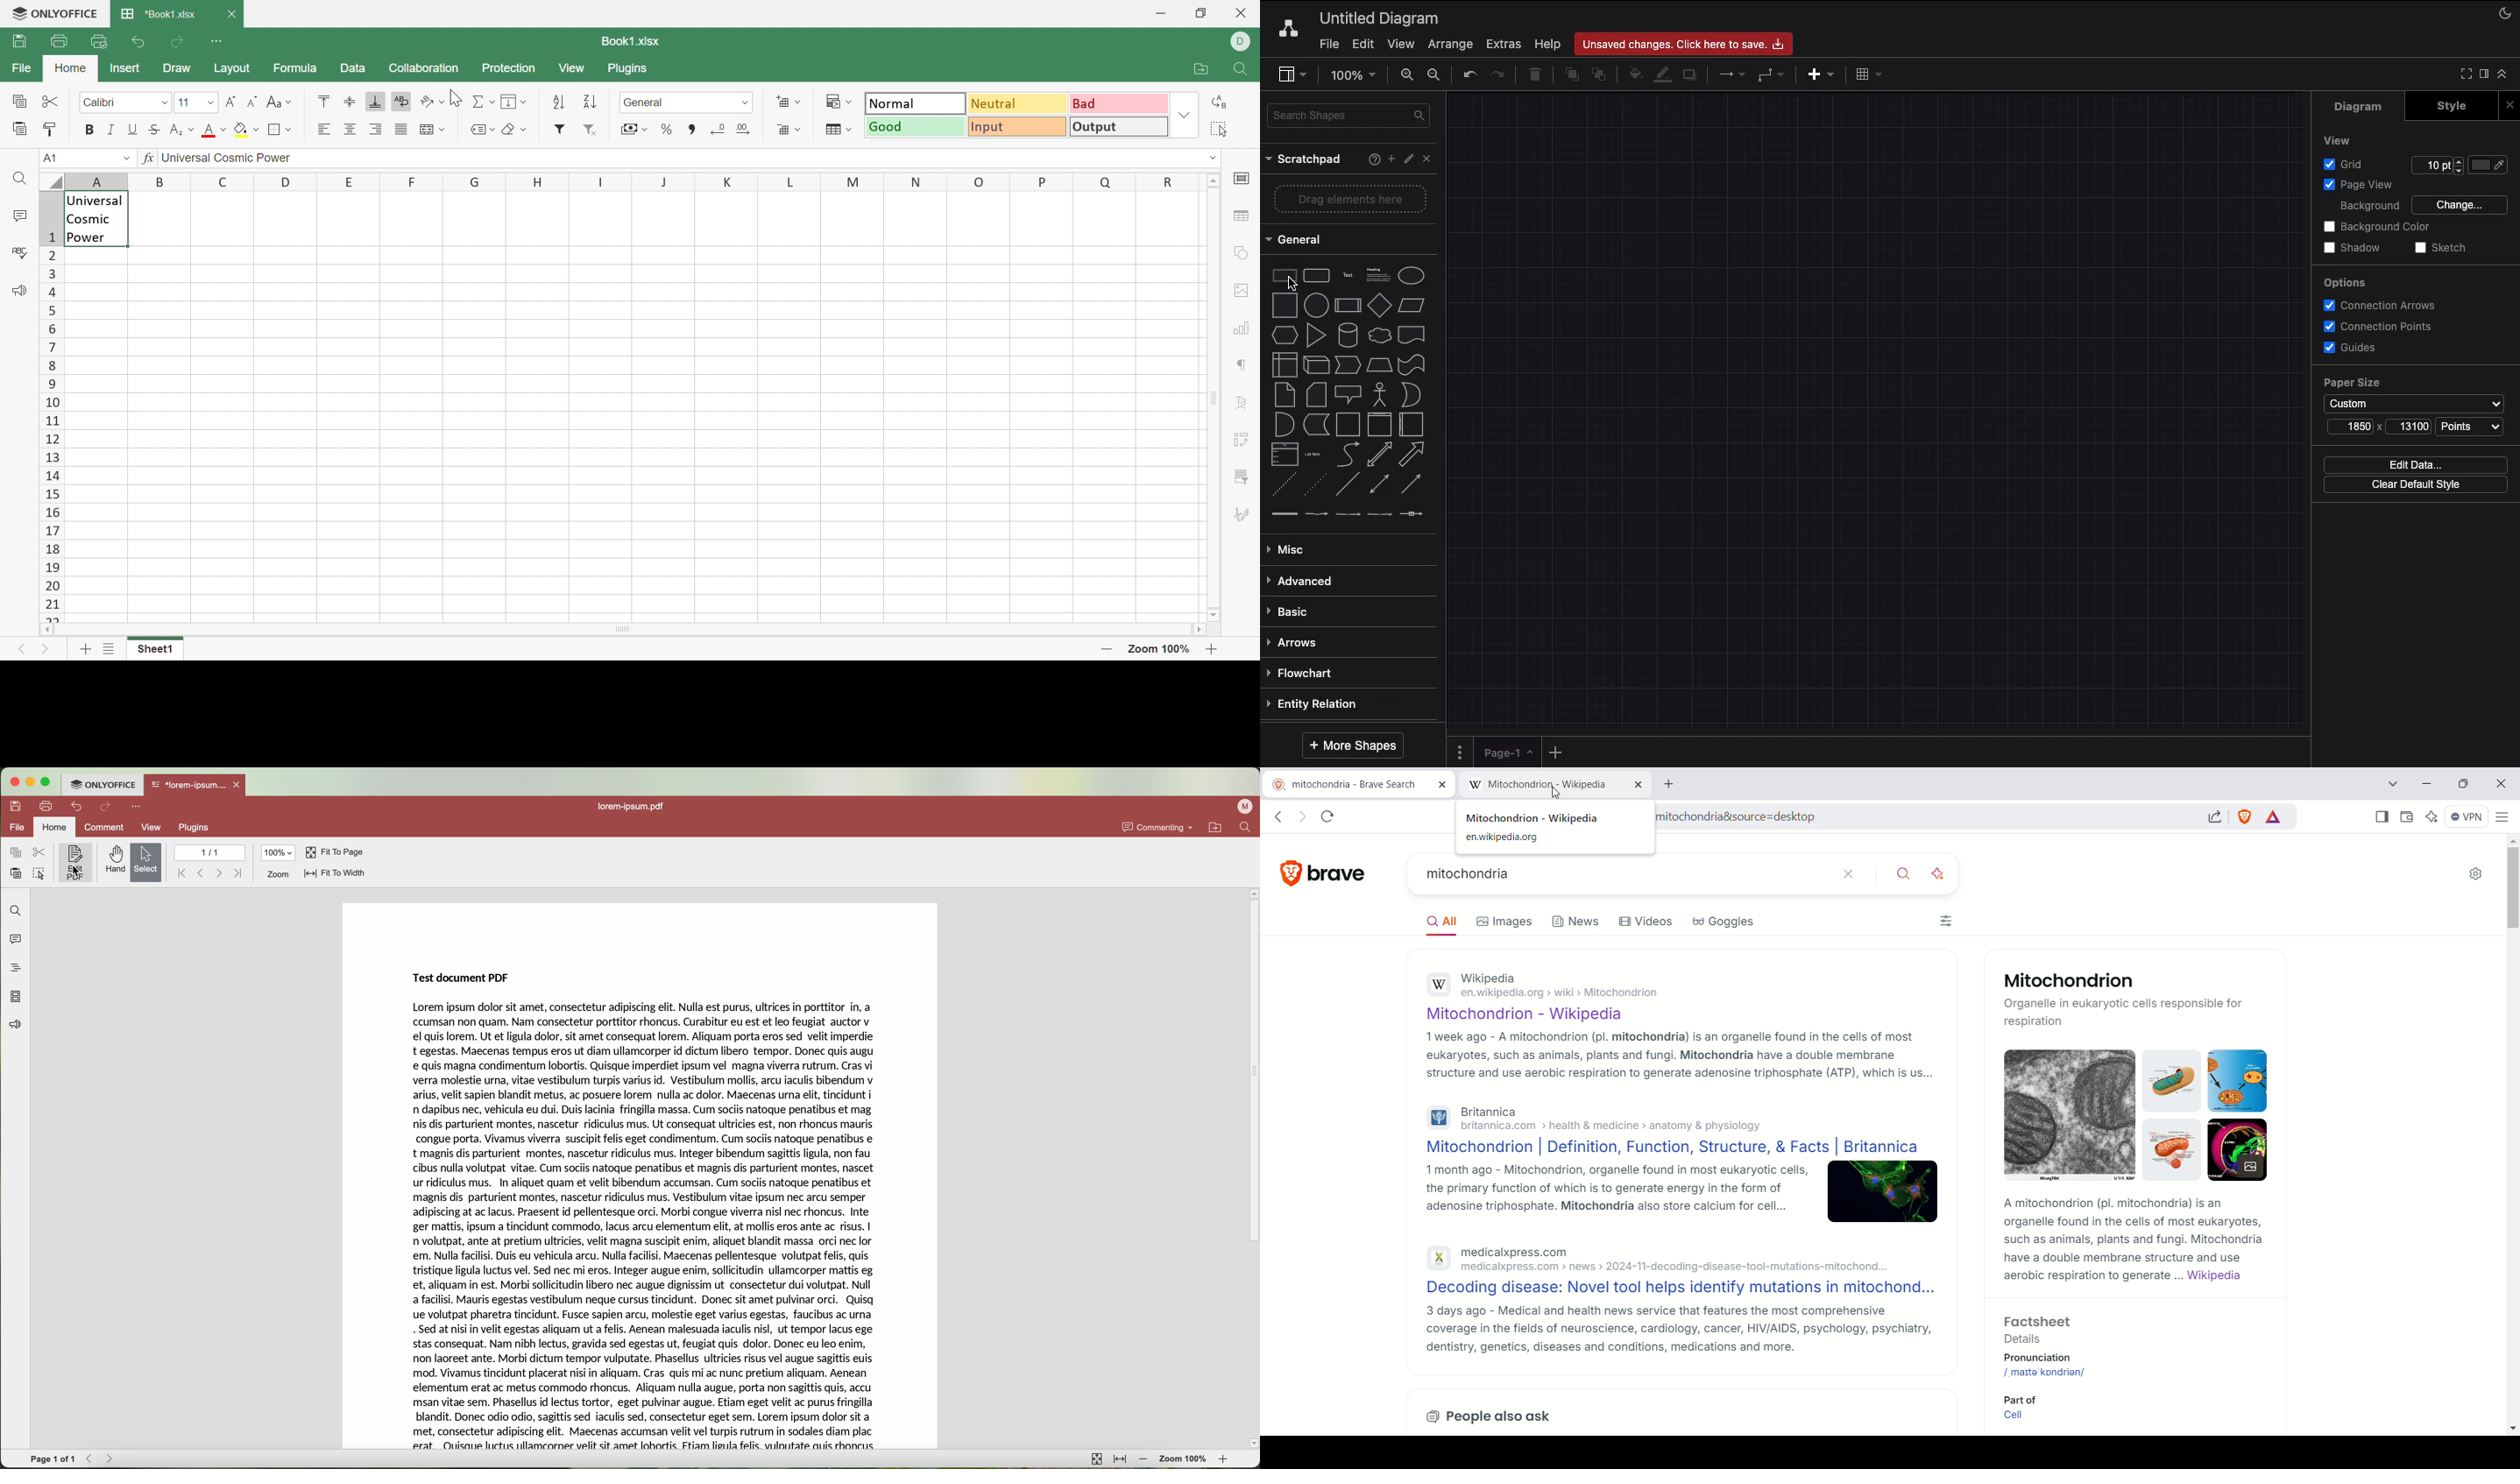 This screenshot has width=2520, height=1484. I want to click on Insert, so click(125, 69).